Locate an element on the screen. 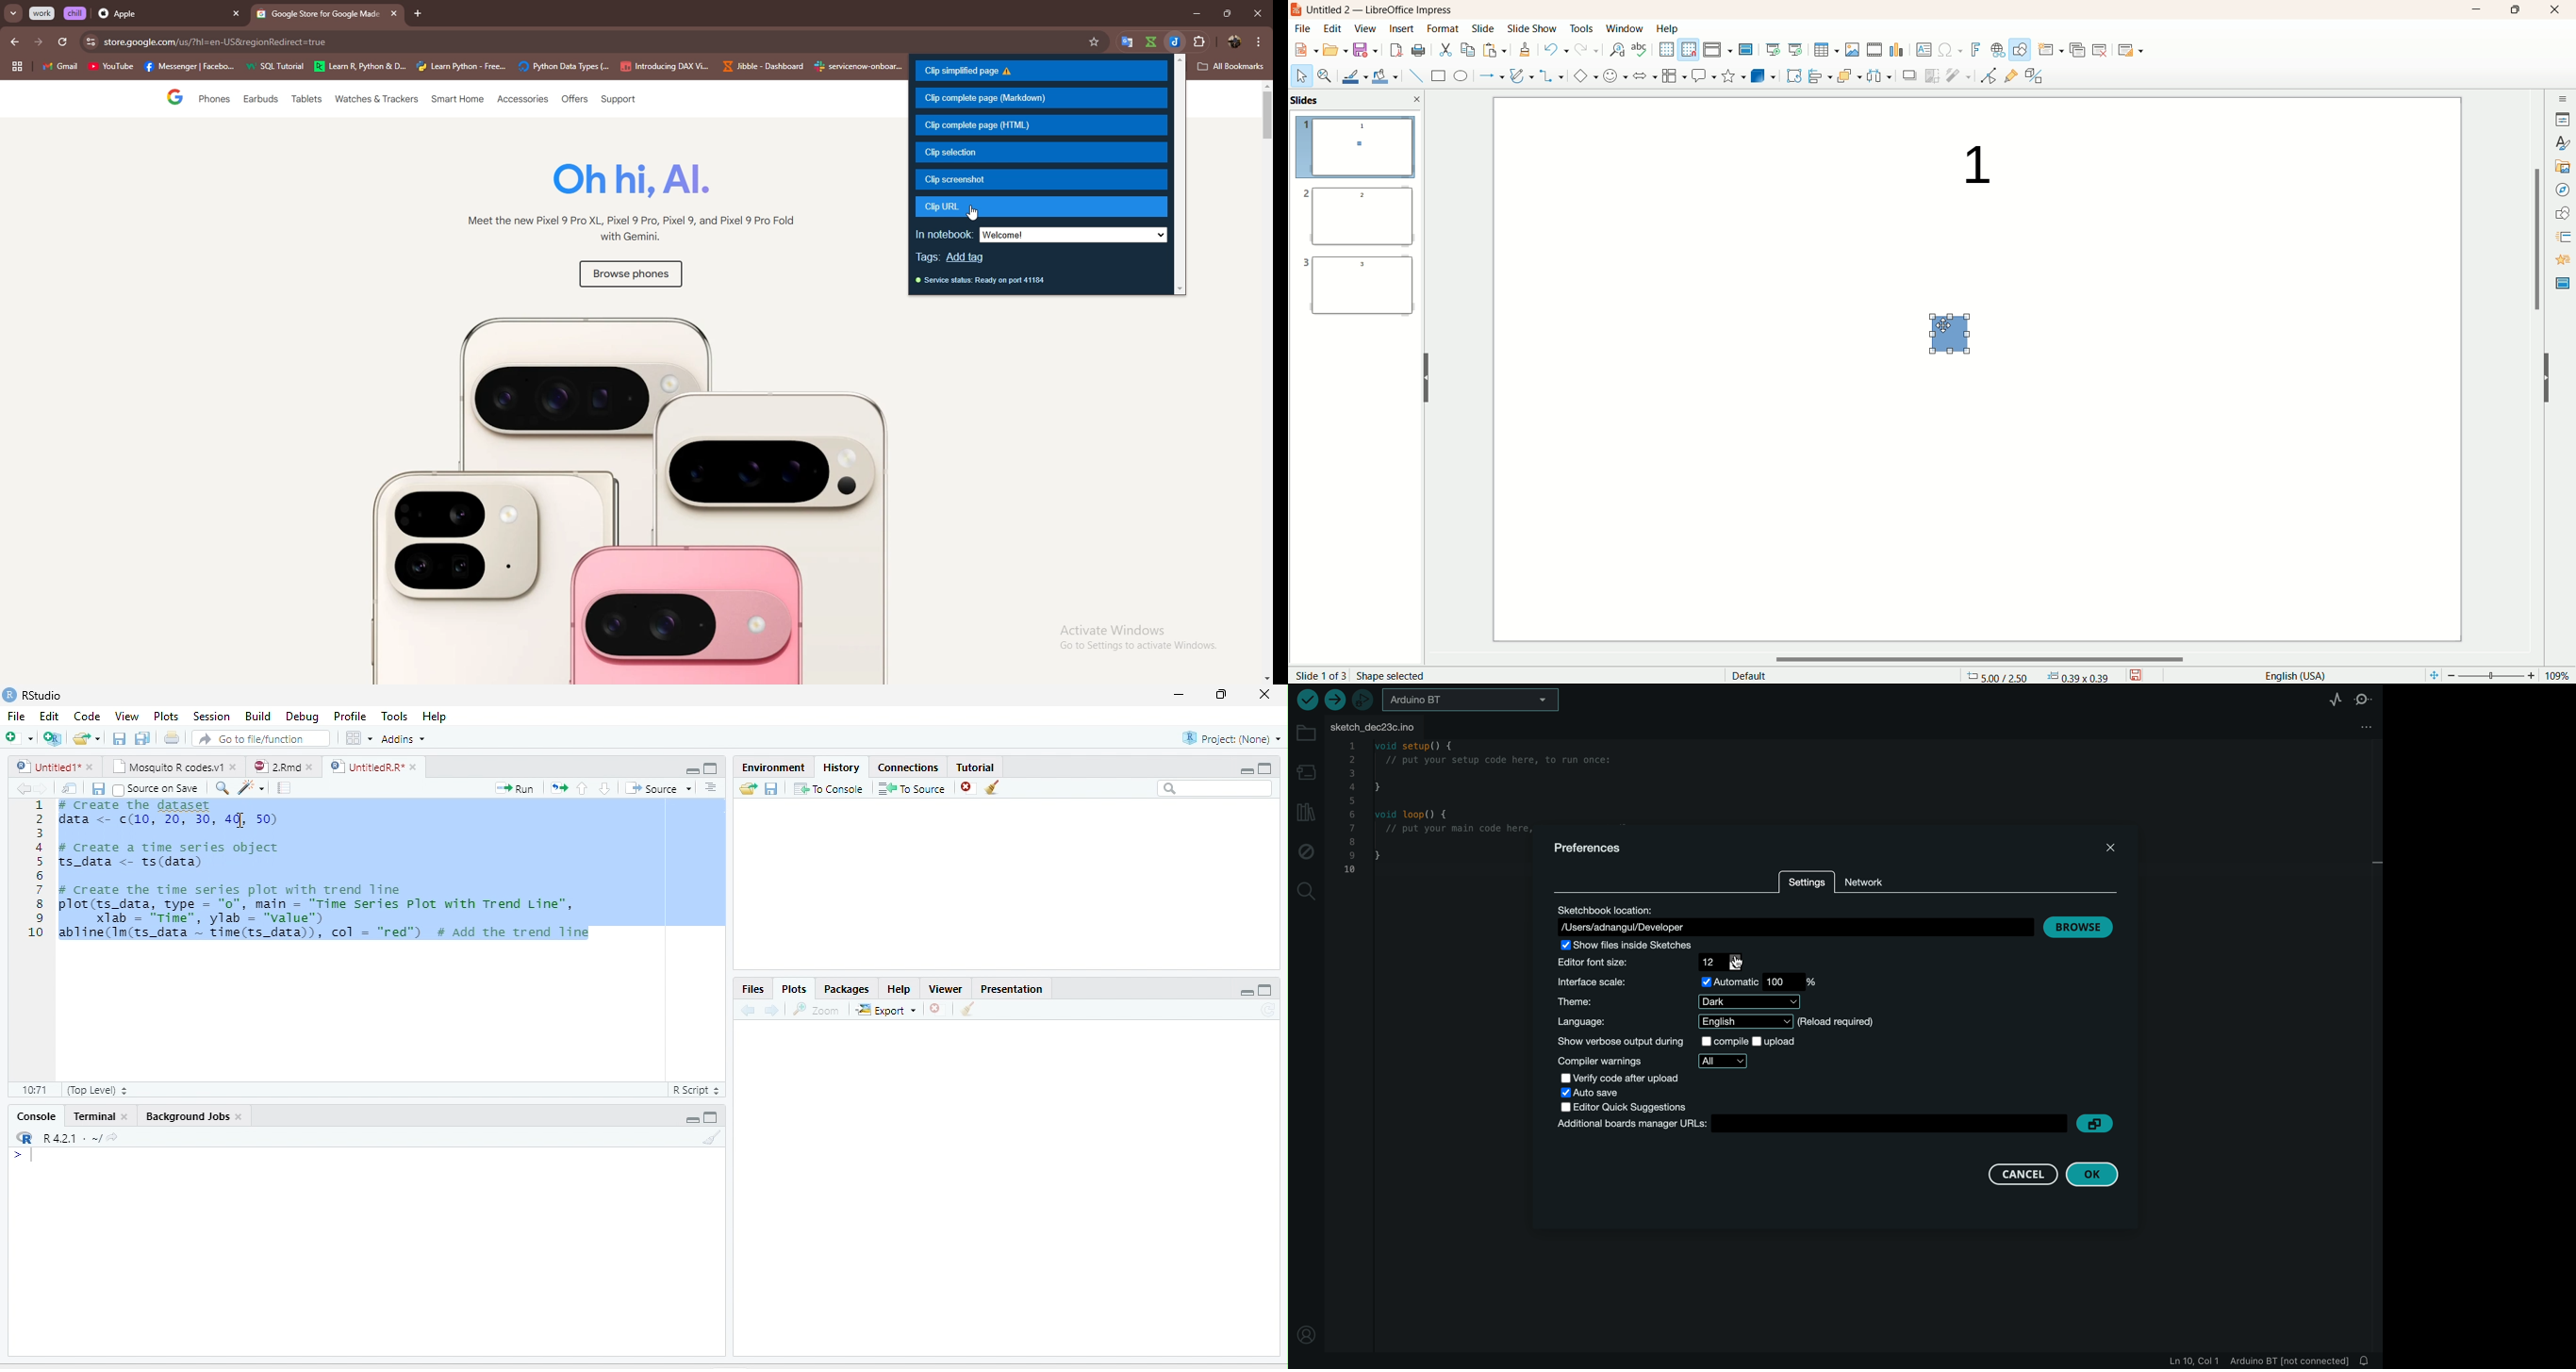  New line is located at coordinates (24, 1156).